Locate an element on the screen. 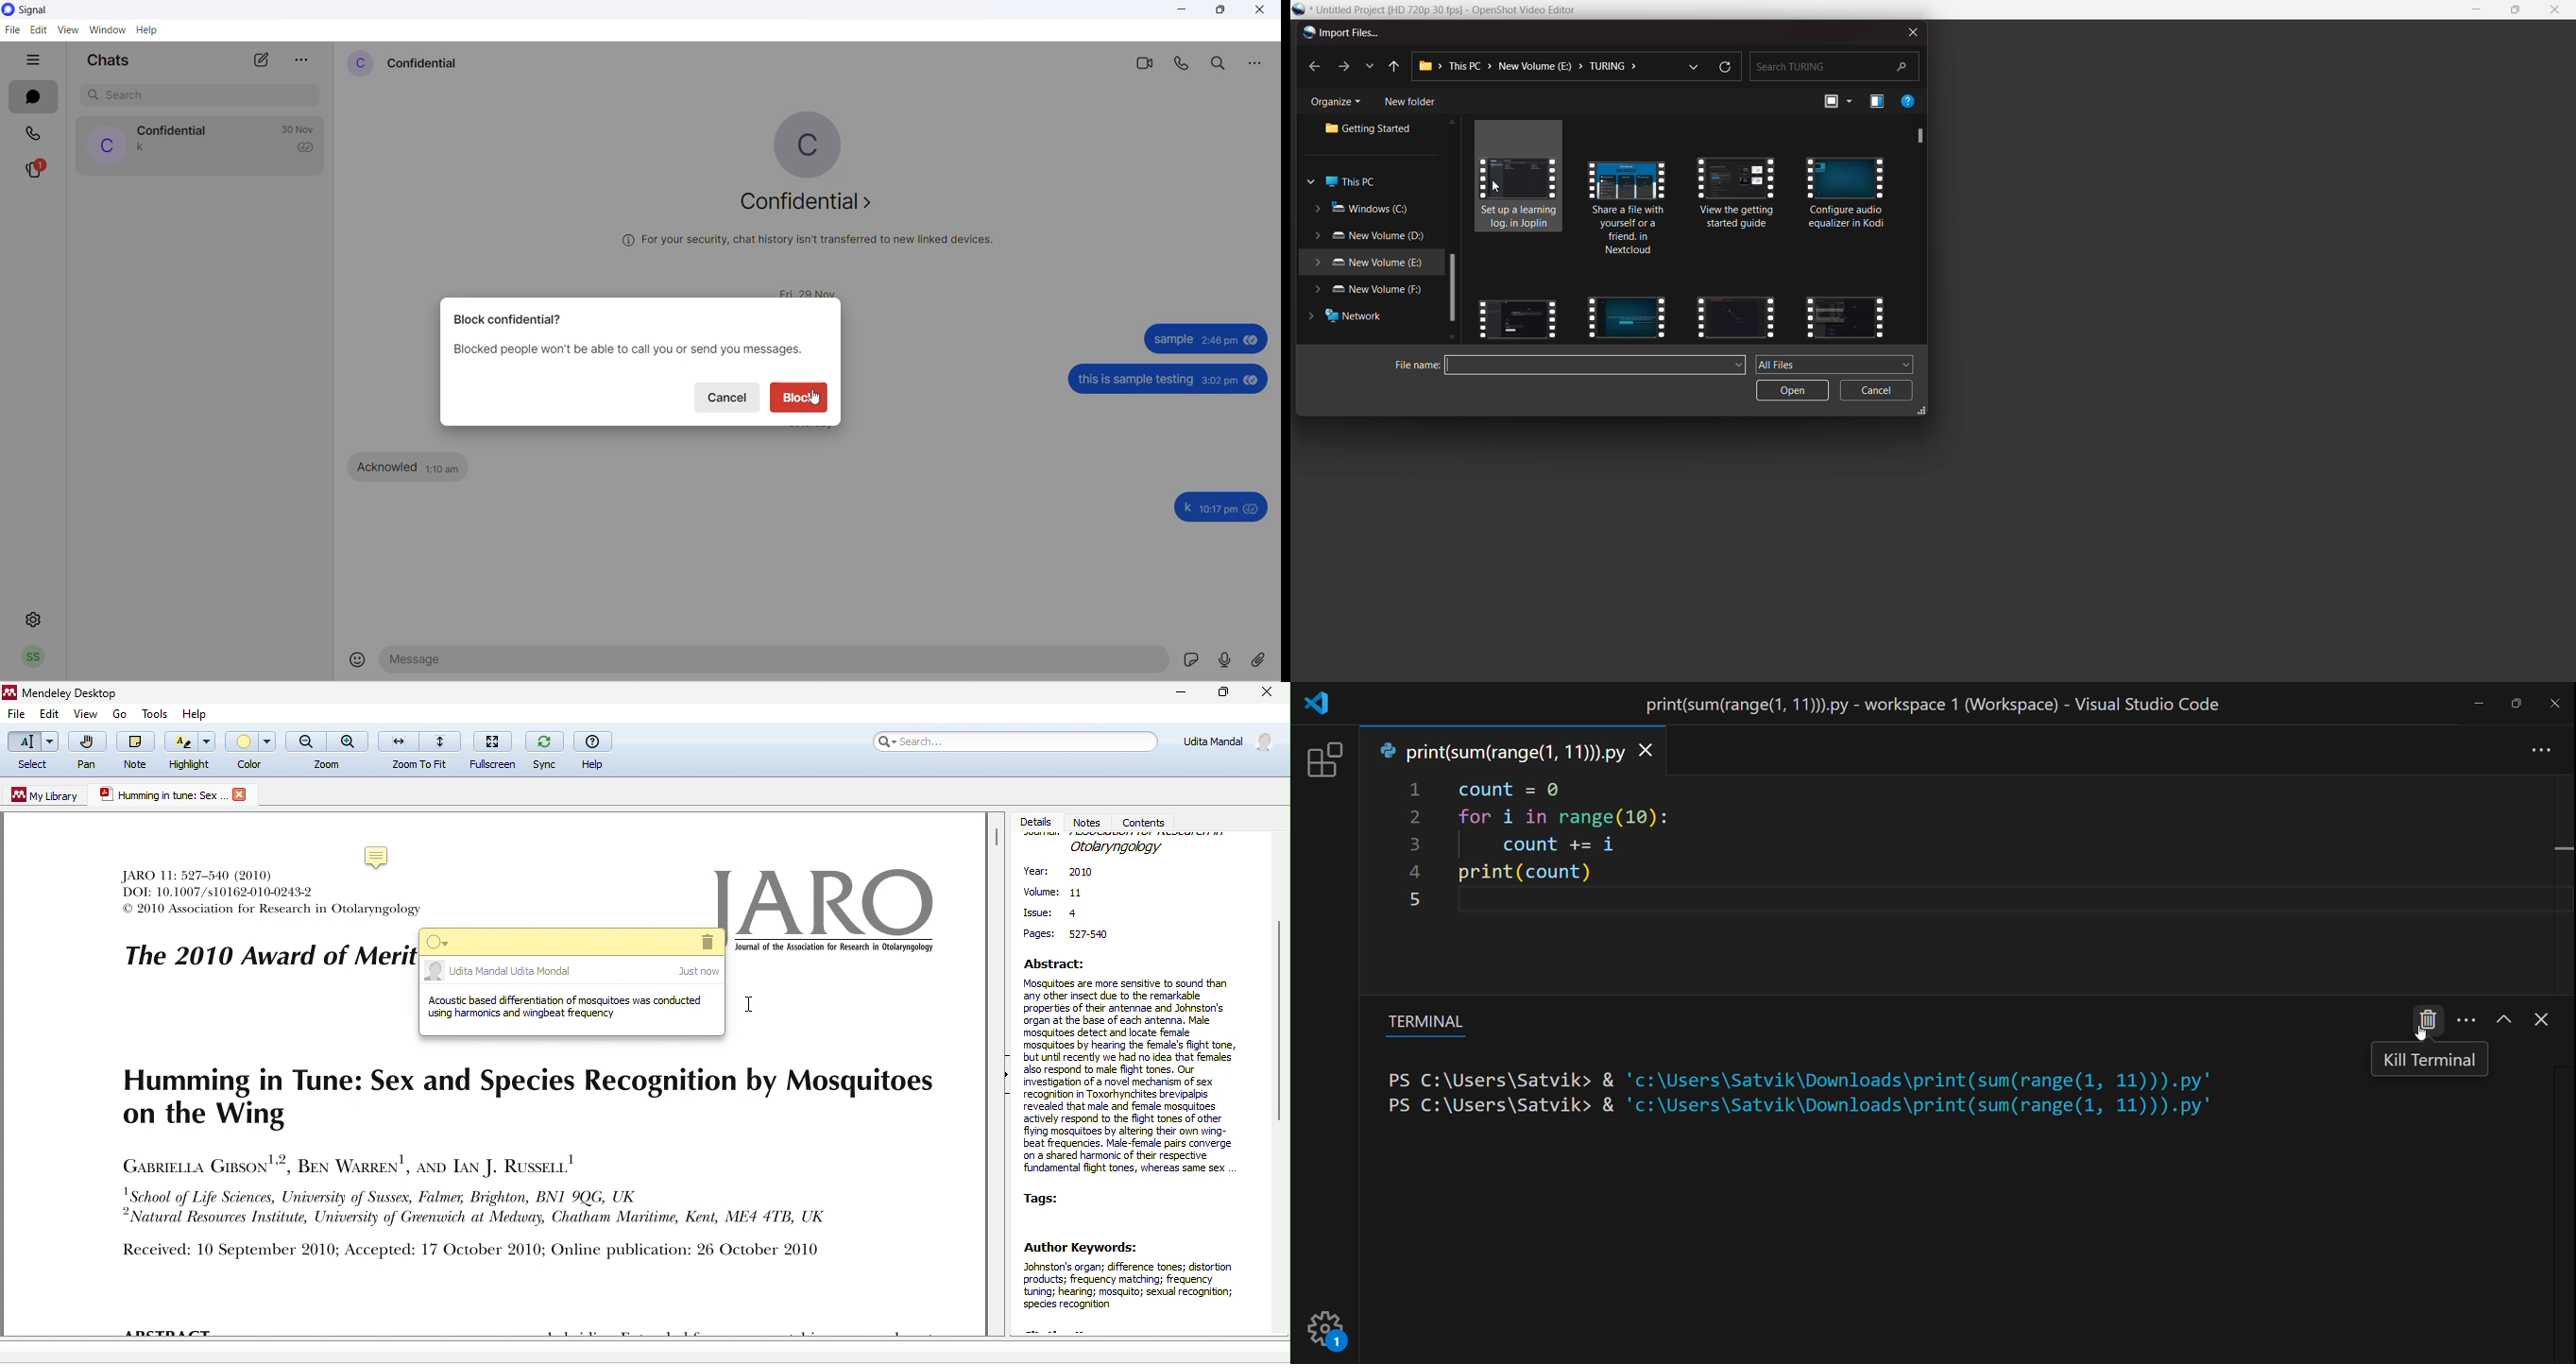 Image resolution: width=2576 pixels, height=1372 pixels. minimise is located at coordinates (2478, 10).